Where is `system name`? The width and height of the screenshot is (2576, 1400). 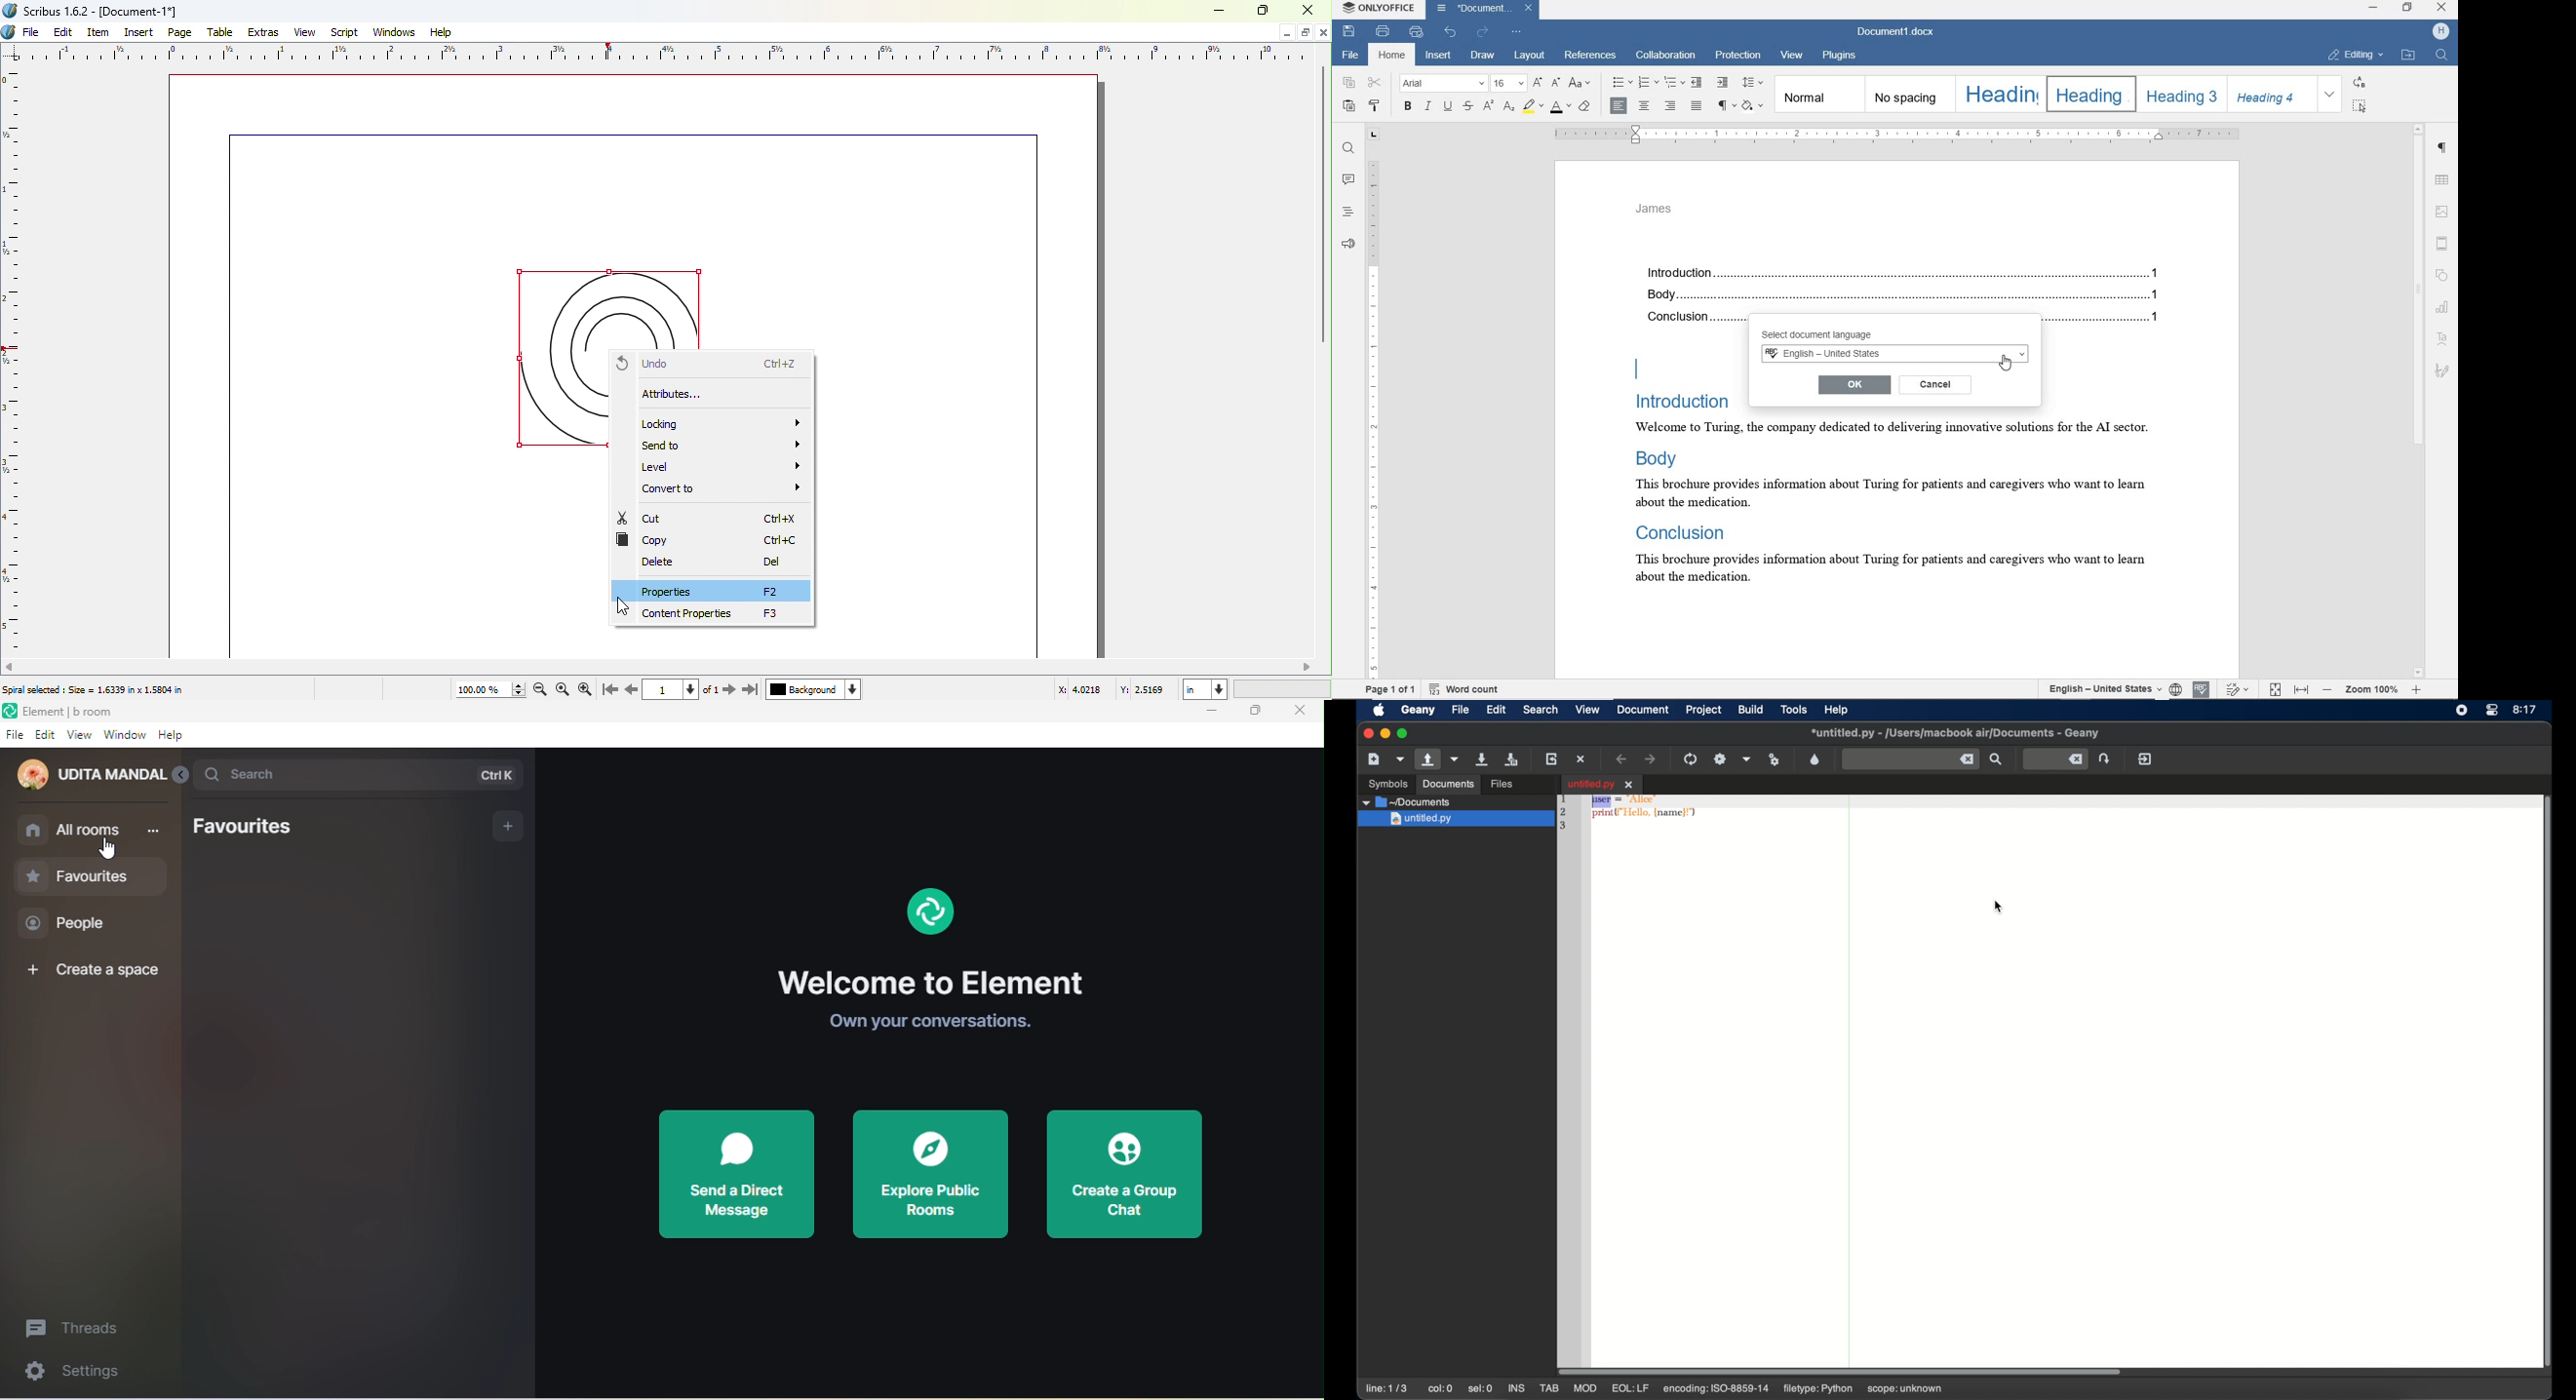 system name is located at coordinates (1379, 9).